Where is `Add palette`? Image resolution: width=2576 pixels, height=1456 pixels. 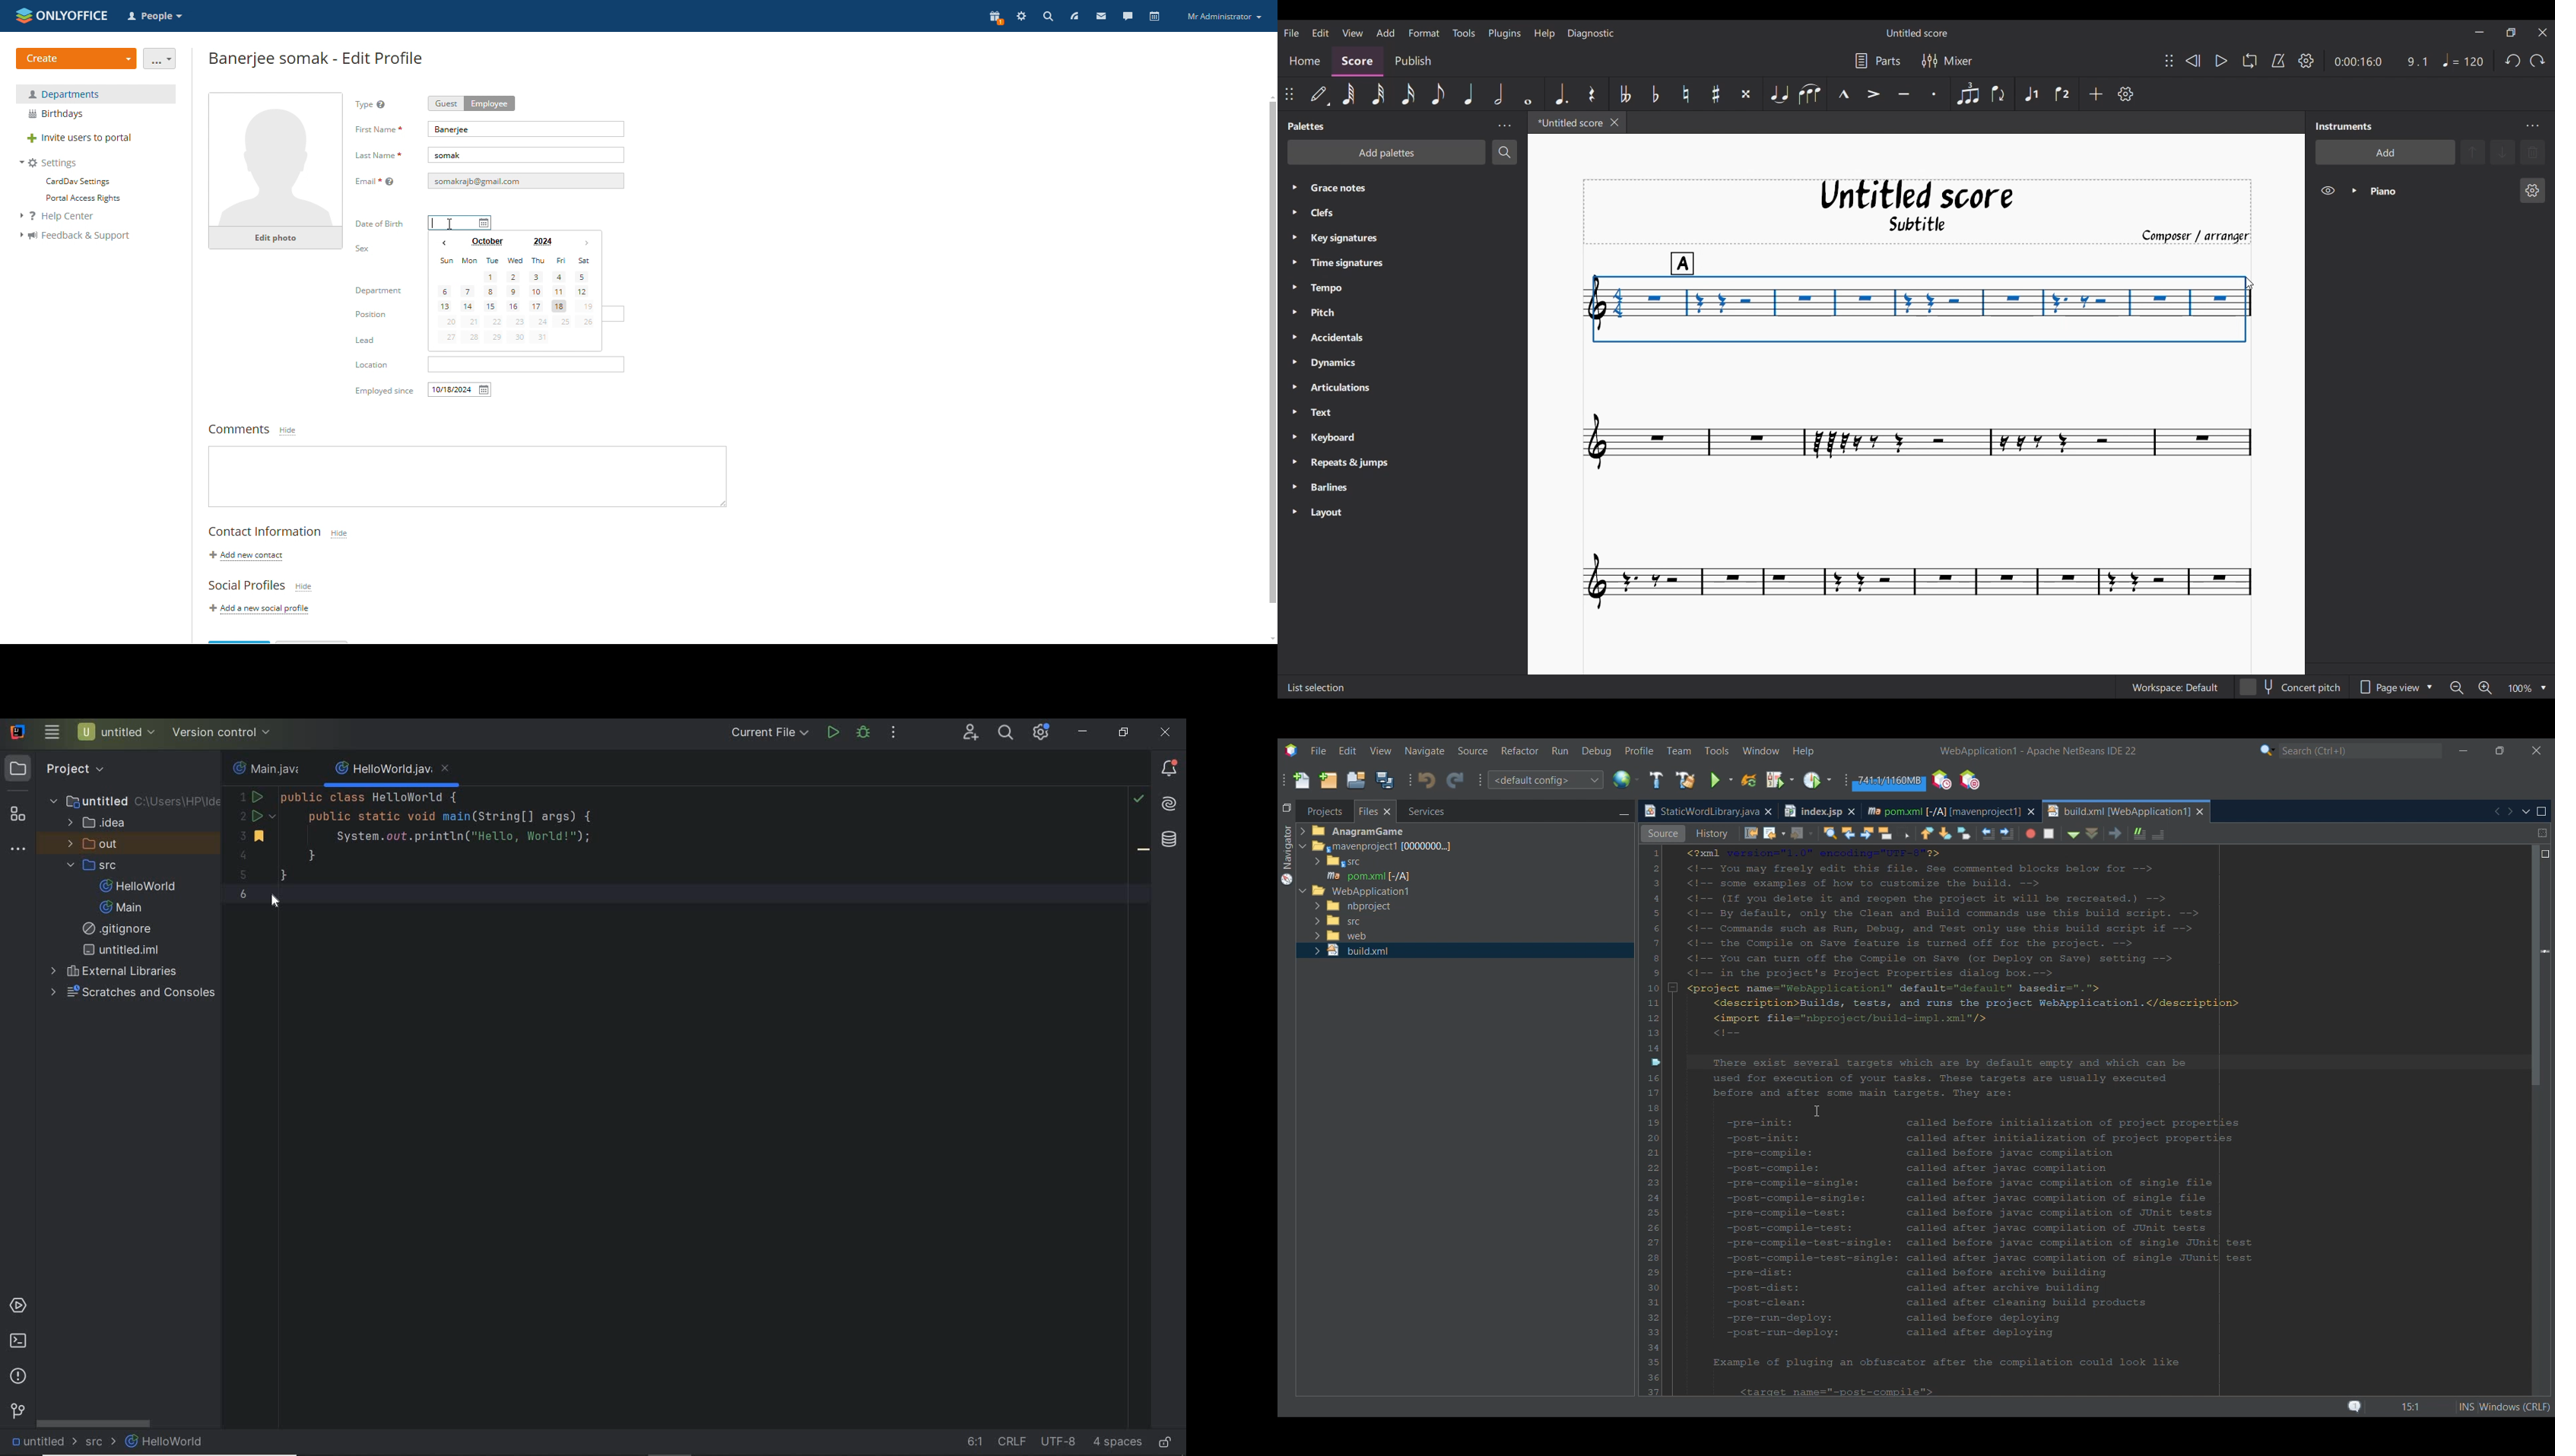
Add palette is located at coordinates (1387, 152).